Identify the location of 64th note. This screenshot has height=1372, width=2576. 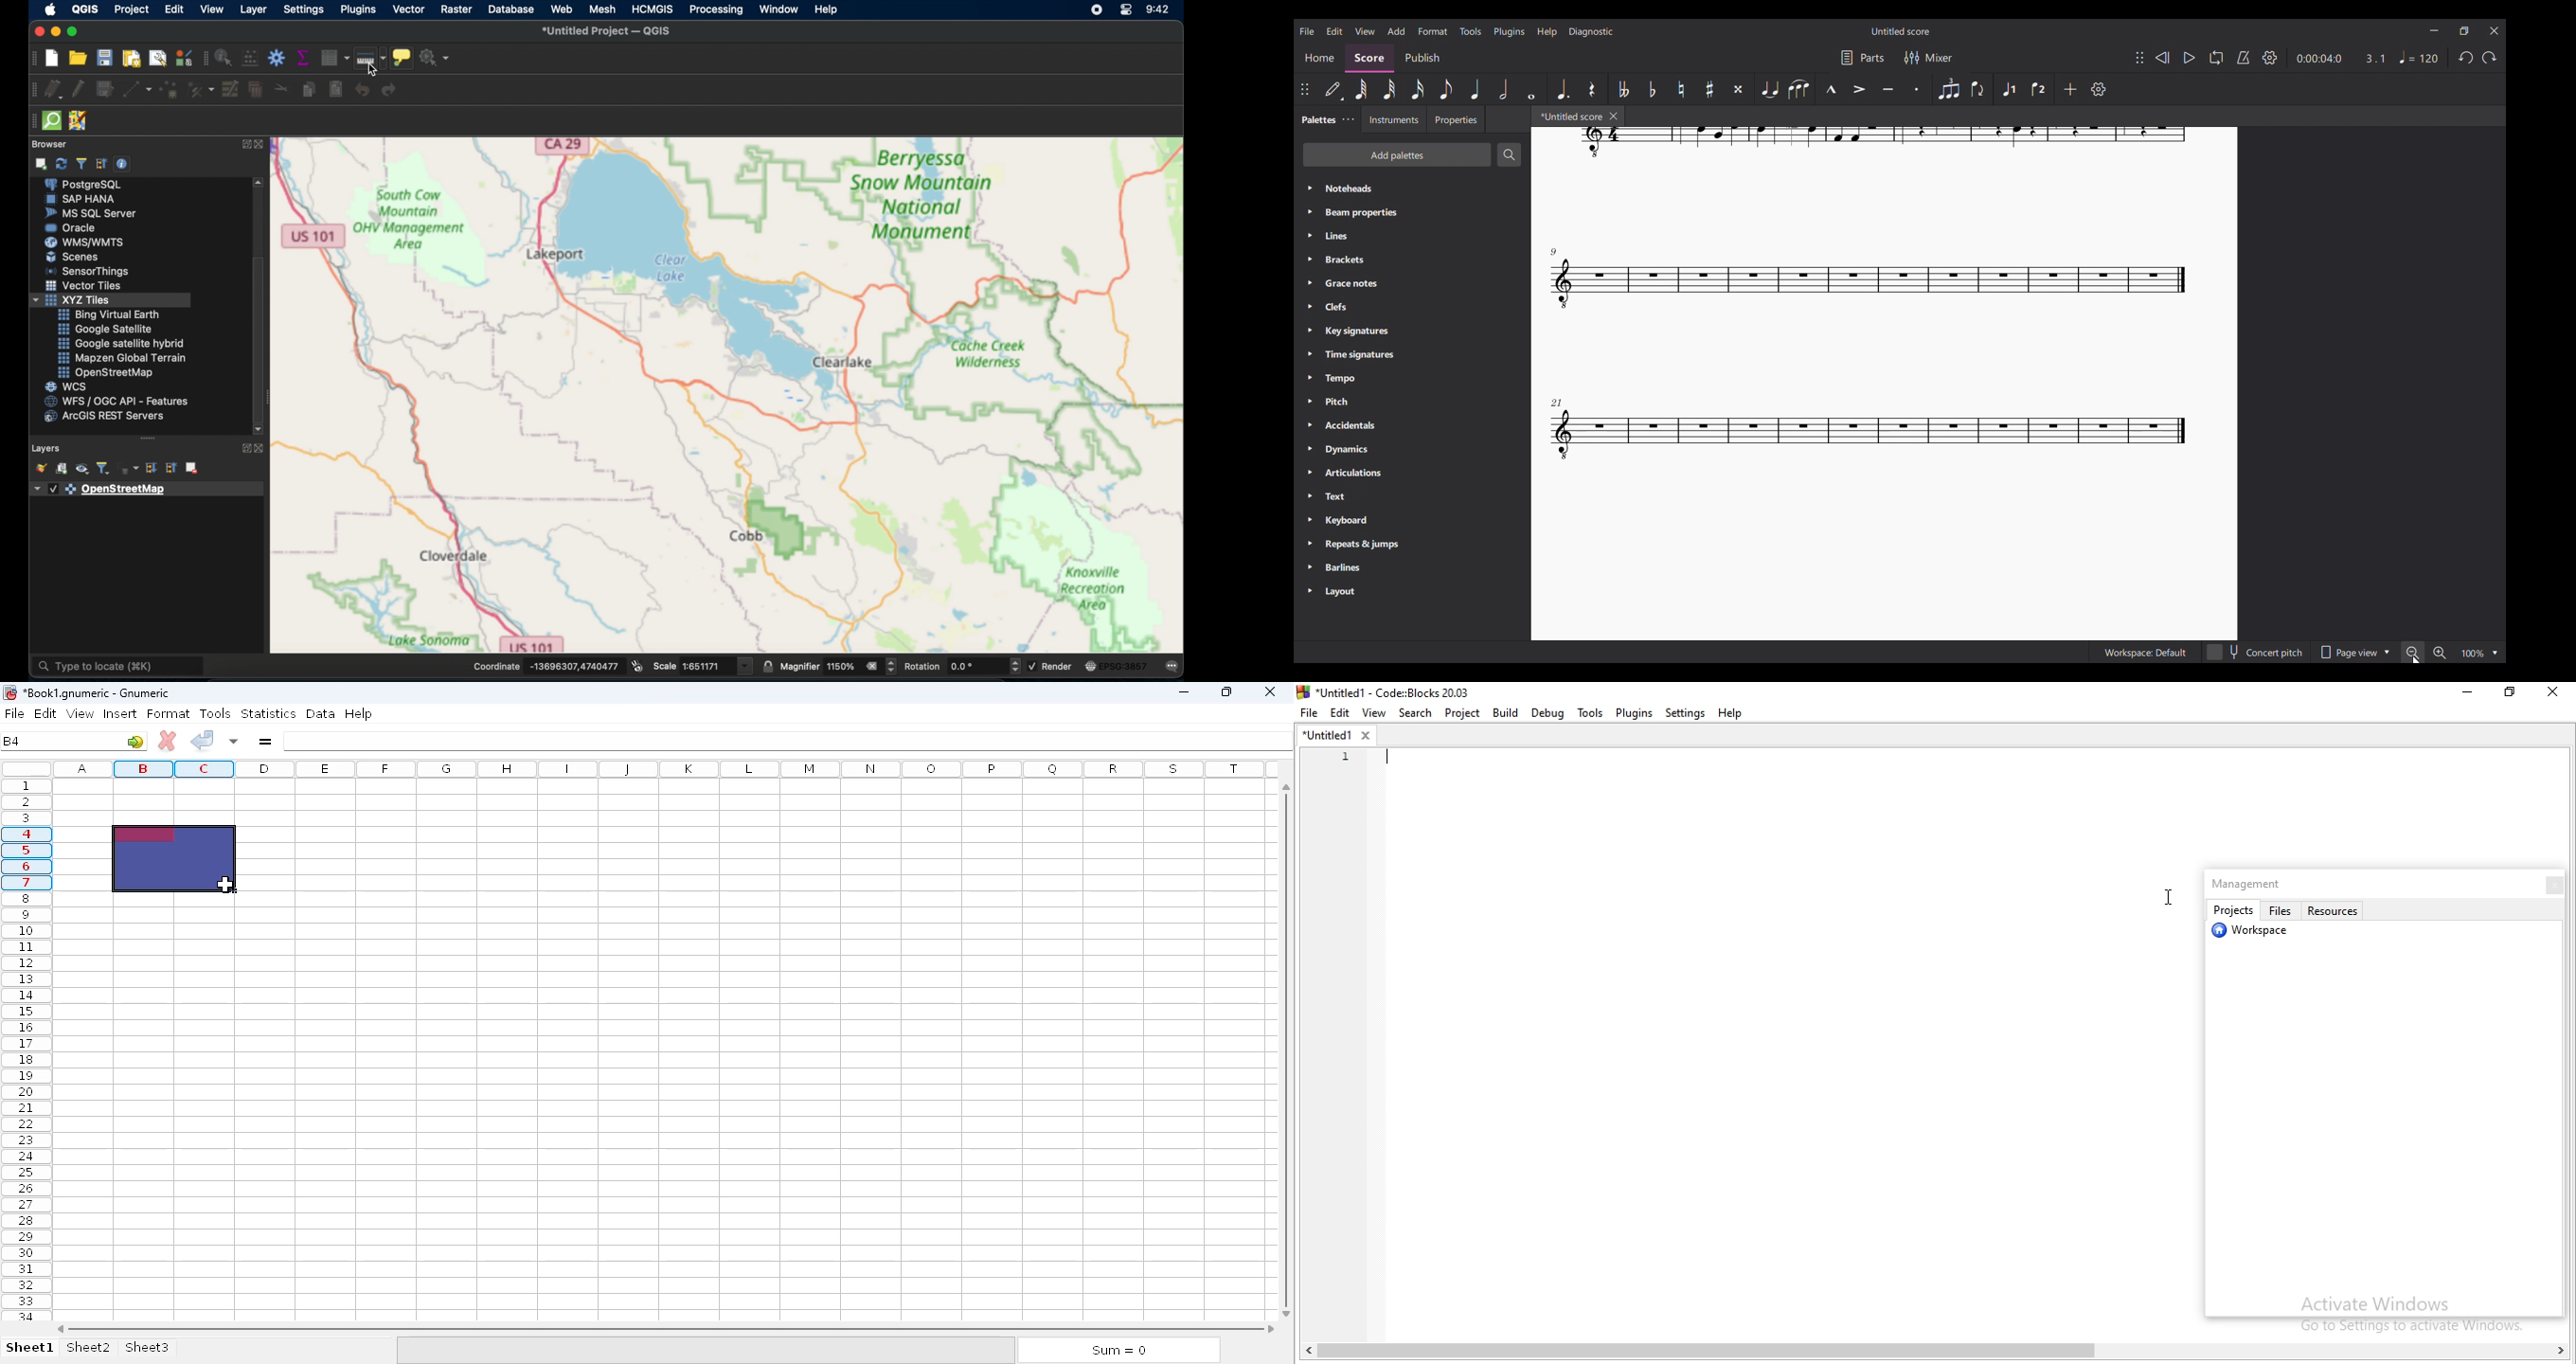
(1361, 89).